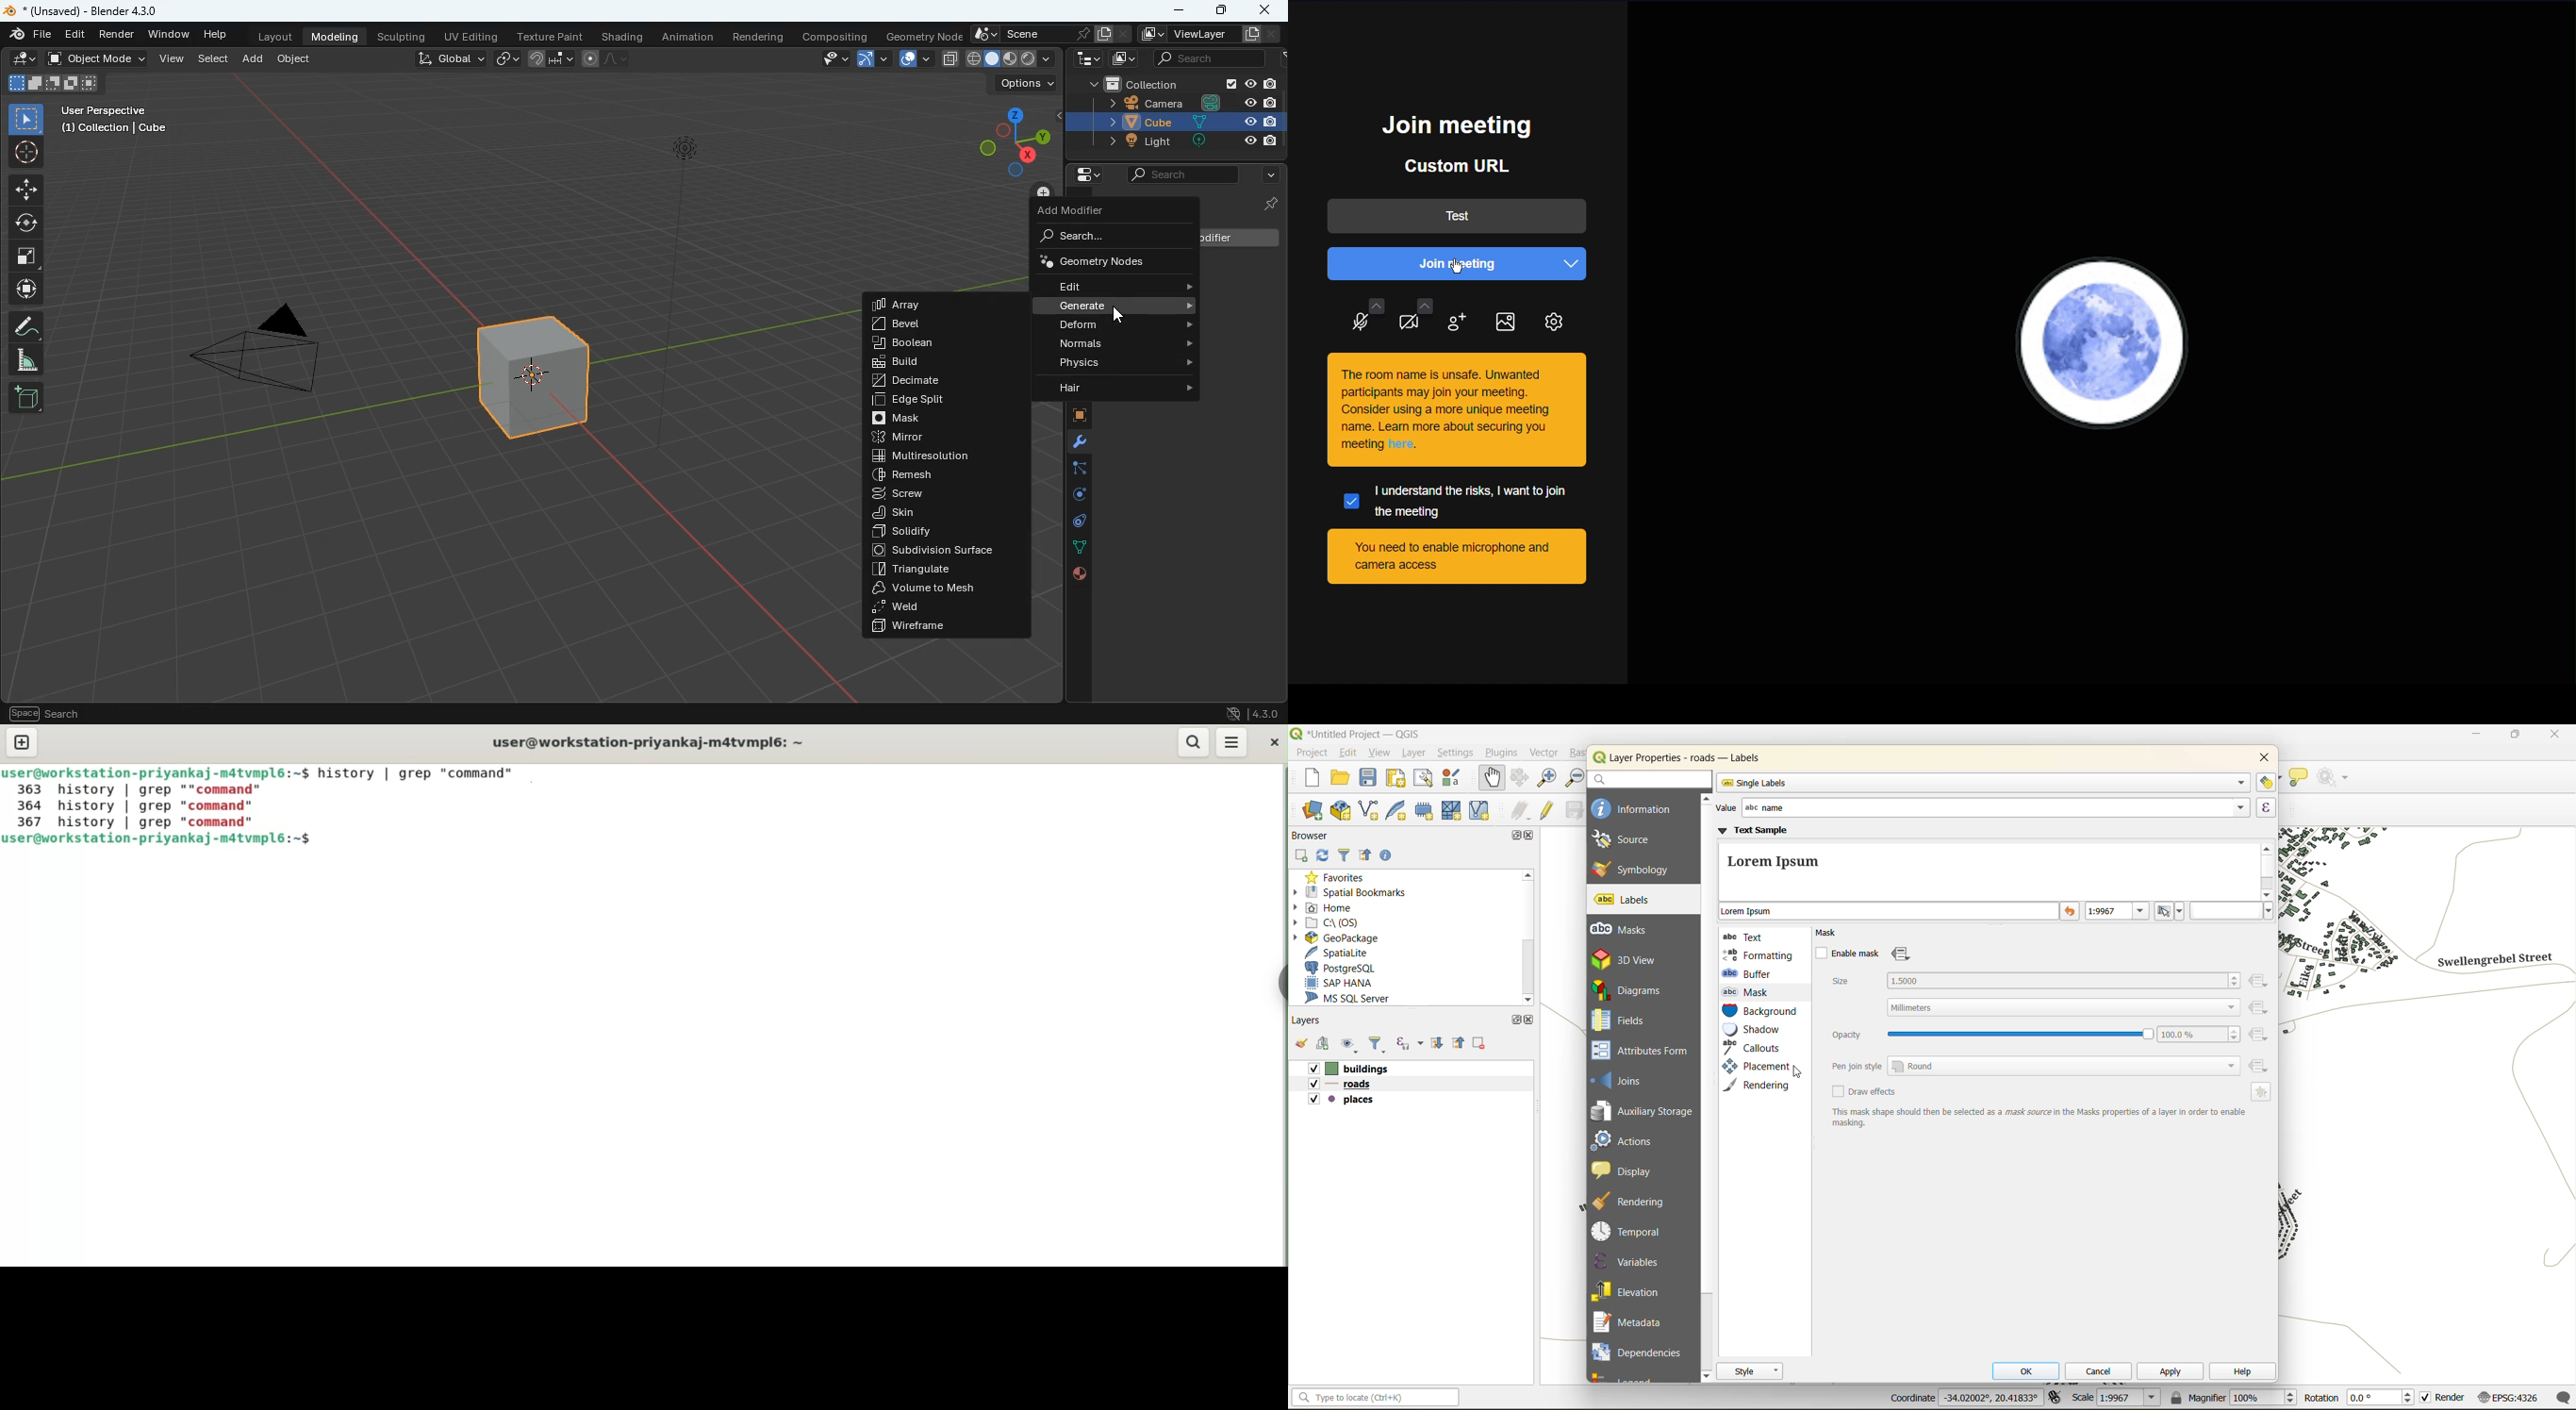 This screenshot has height=1428, width=2576. What do you see at coordinates (1080, 574) in the screenshot?
I see `public` at bounding box center [1080, 574].